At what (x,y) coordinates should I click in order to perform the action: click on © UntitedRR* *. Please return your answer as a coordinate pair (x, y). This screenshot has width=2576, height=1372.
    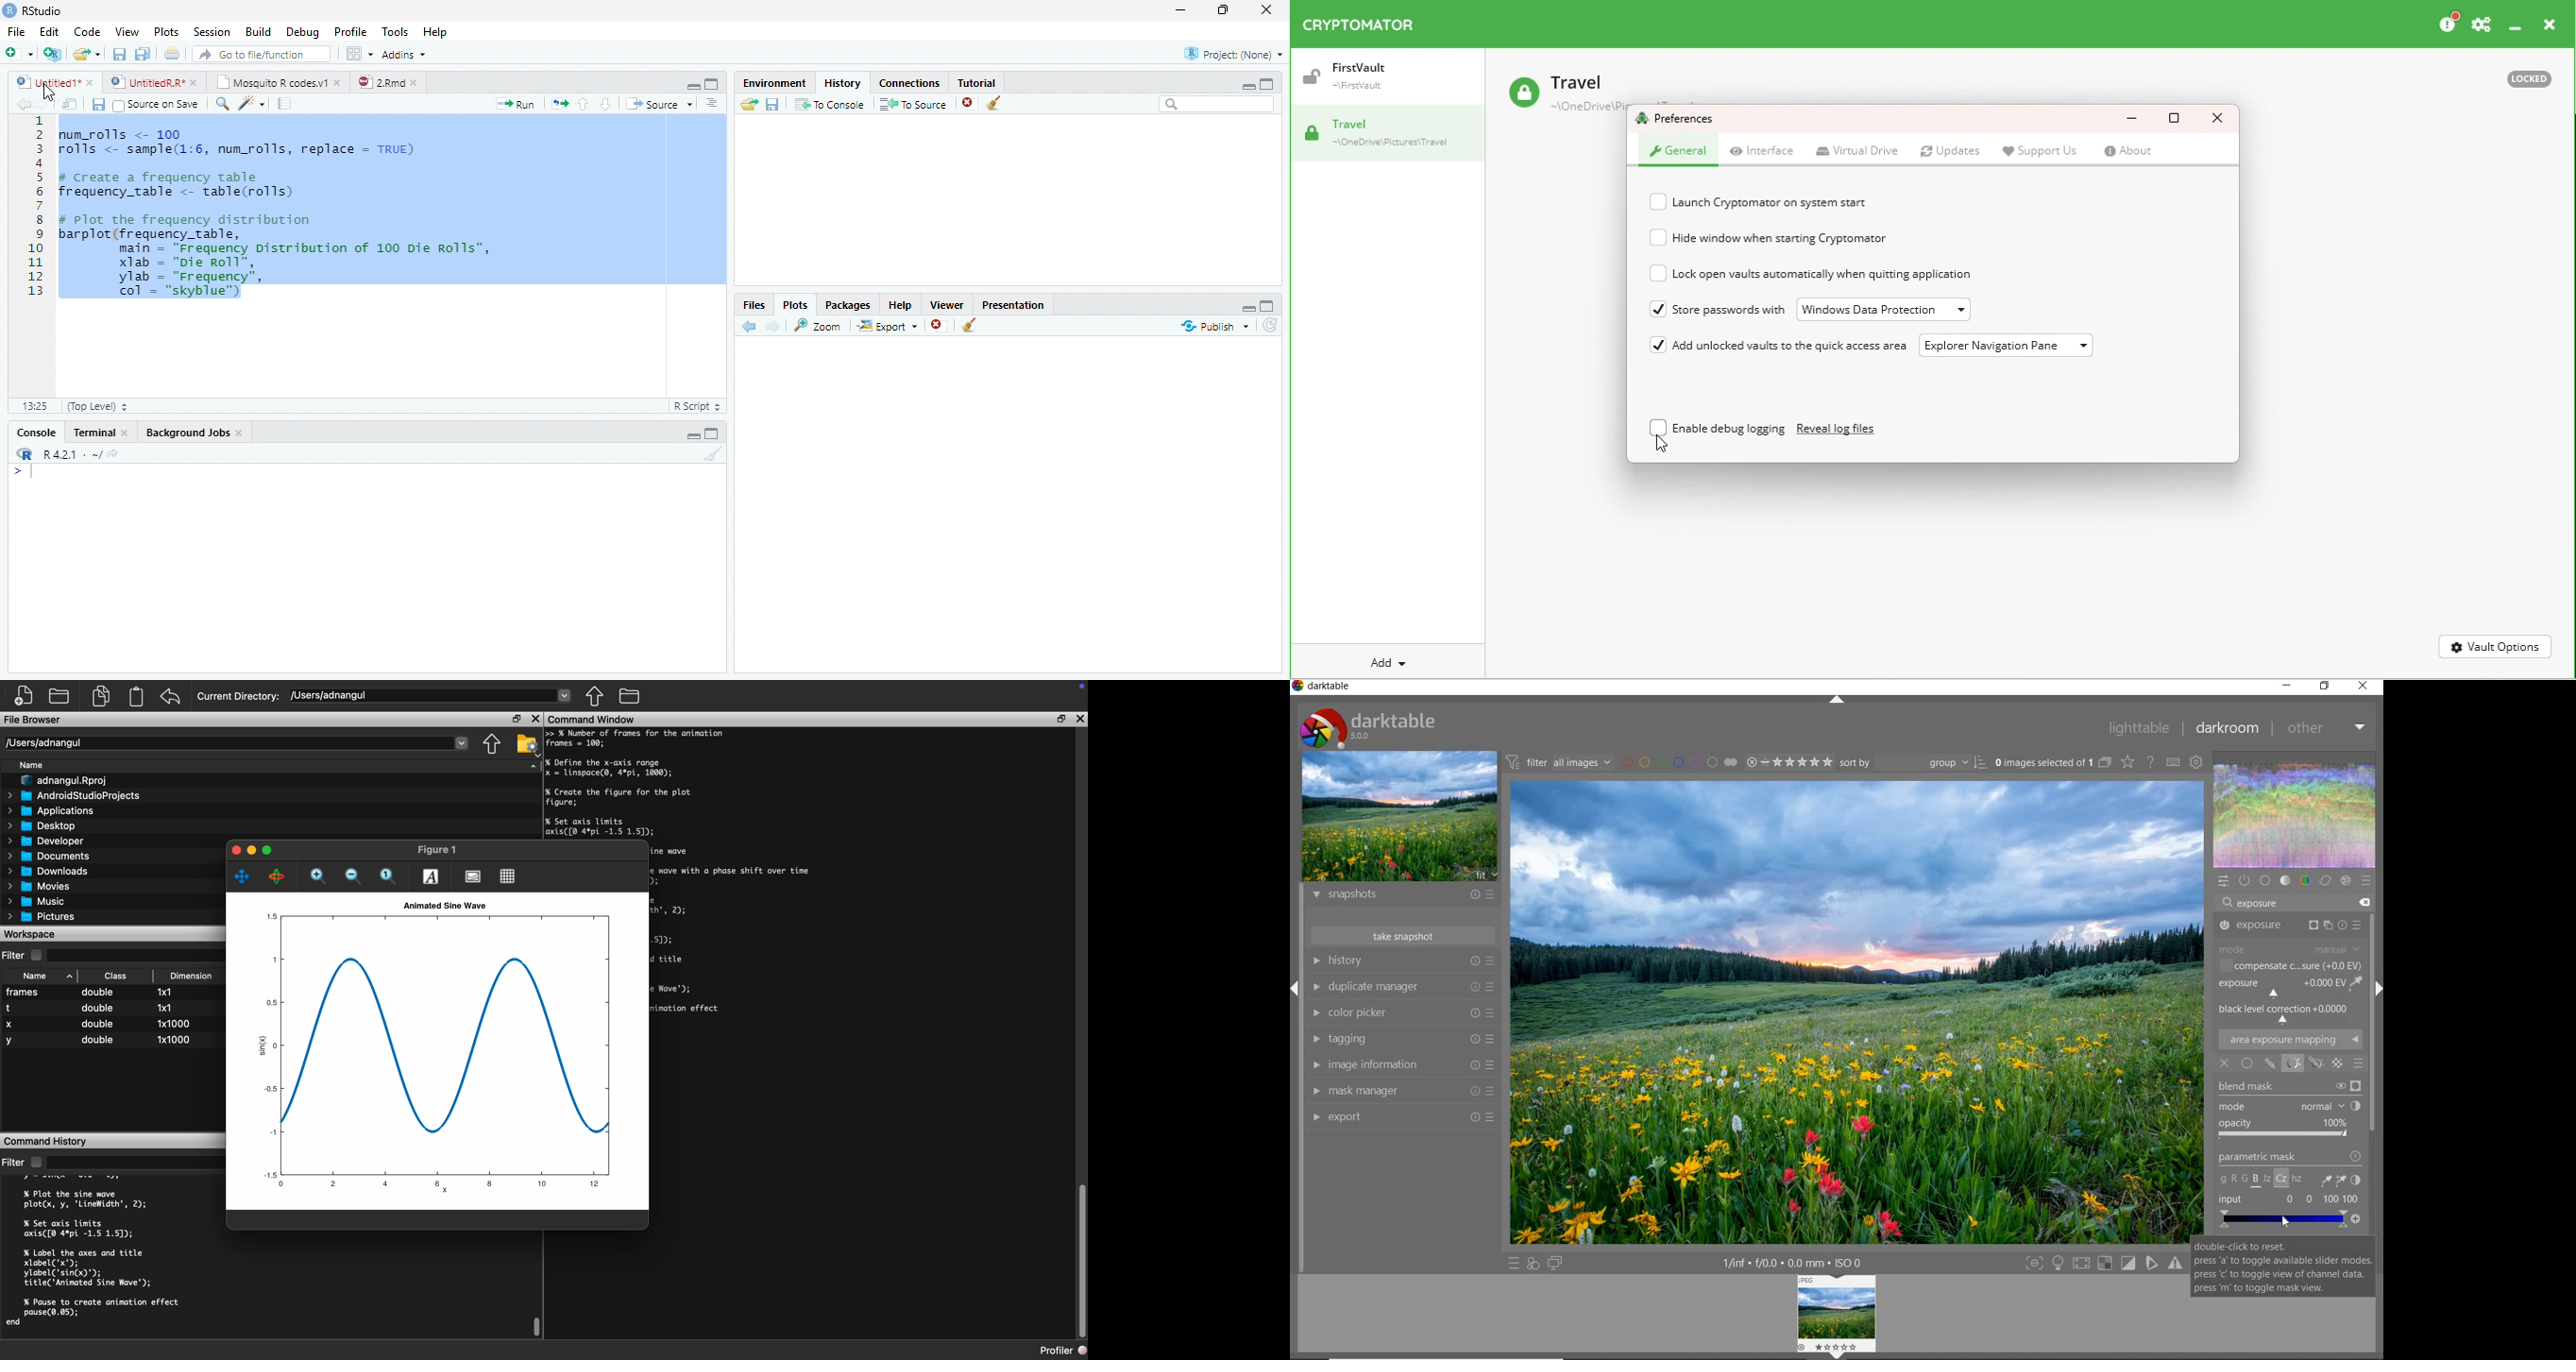
    Looking at the image, I should click on (156, 82).